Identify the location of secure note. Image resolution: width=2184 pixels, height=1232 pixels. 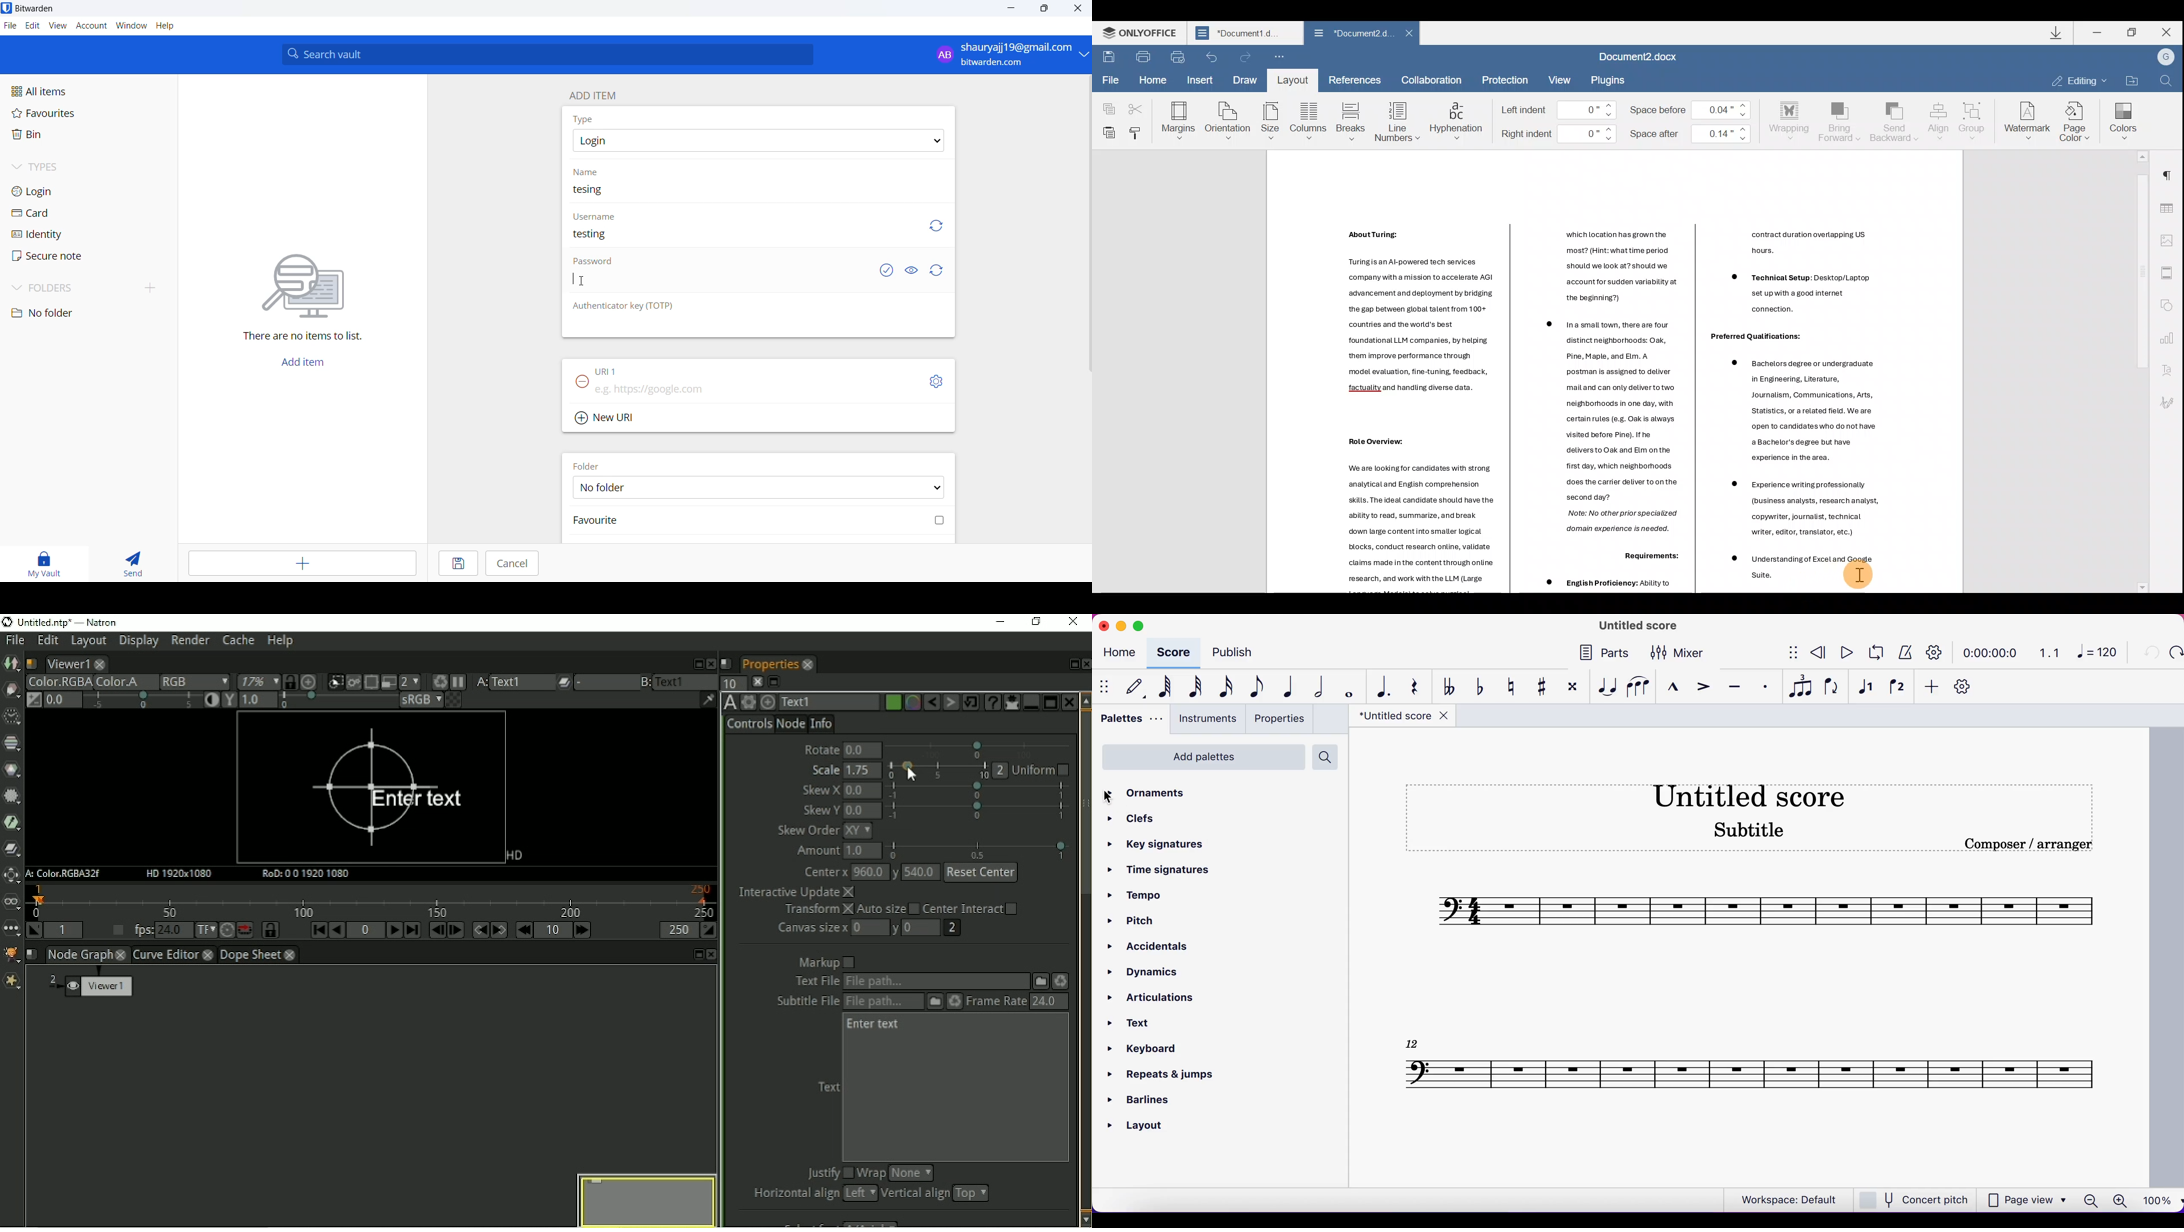
(46, 256).